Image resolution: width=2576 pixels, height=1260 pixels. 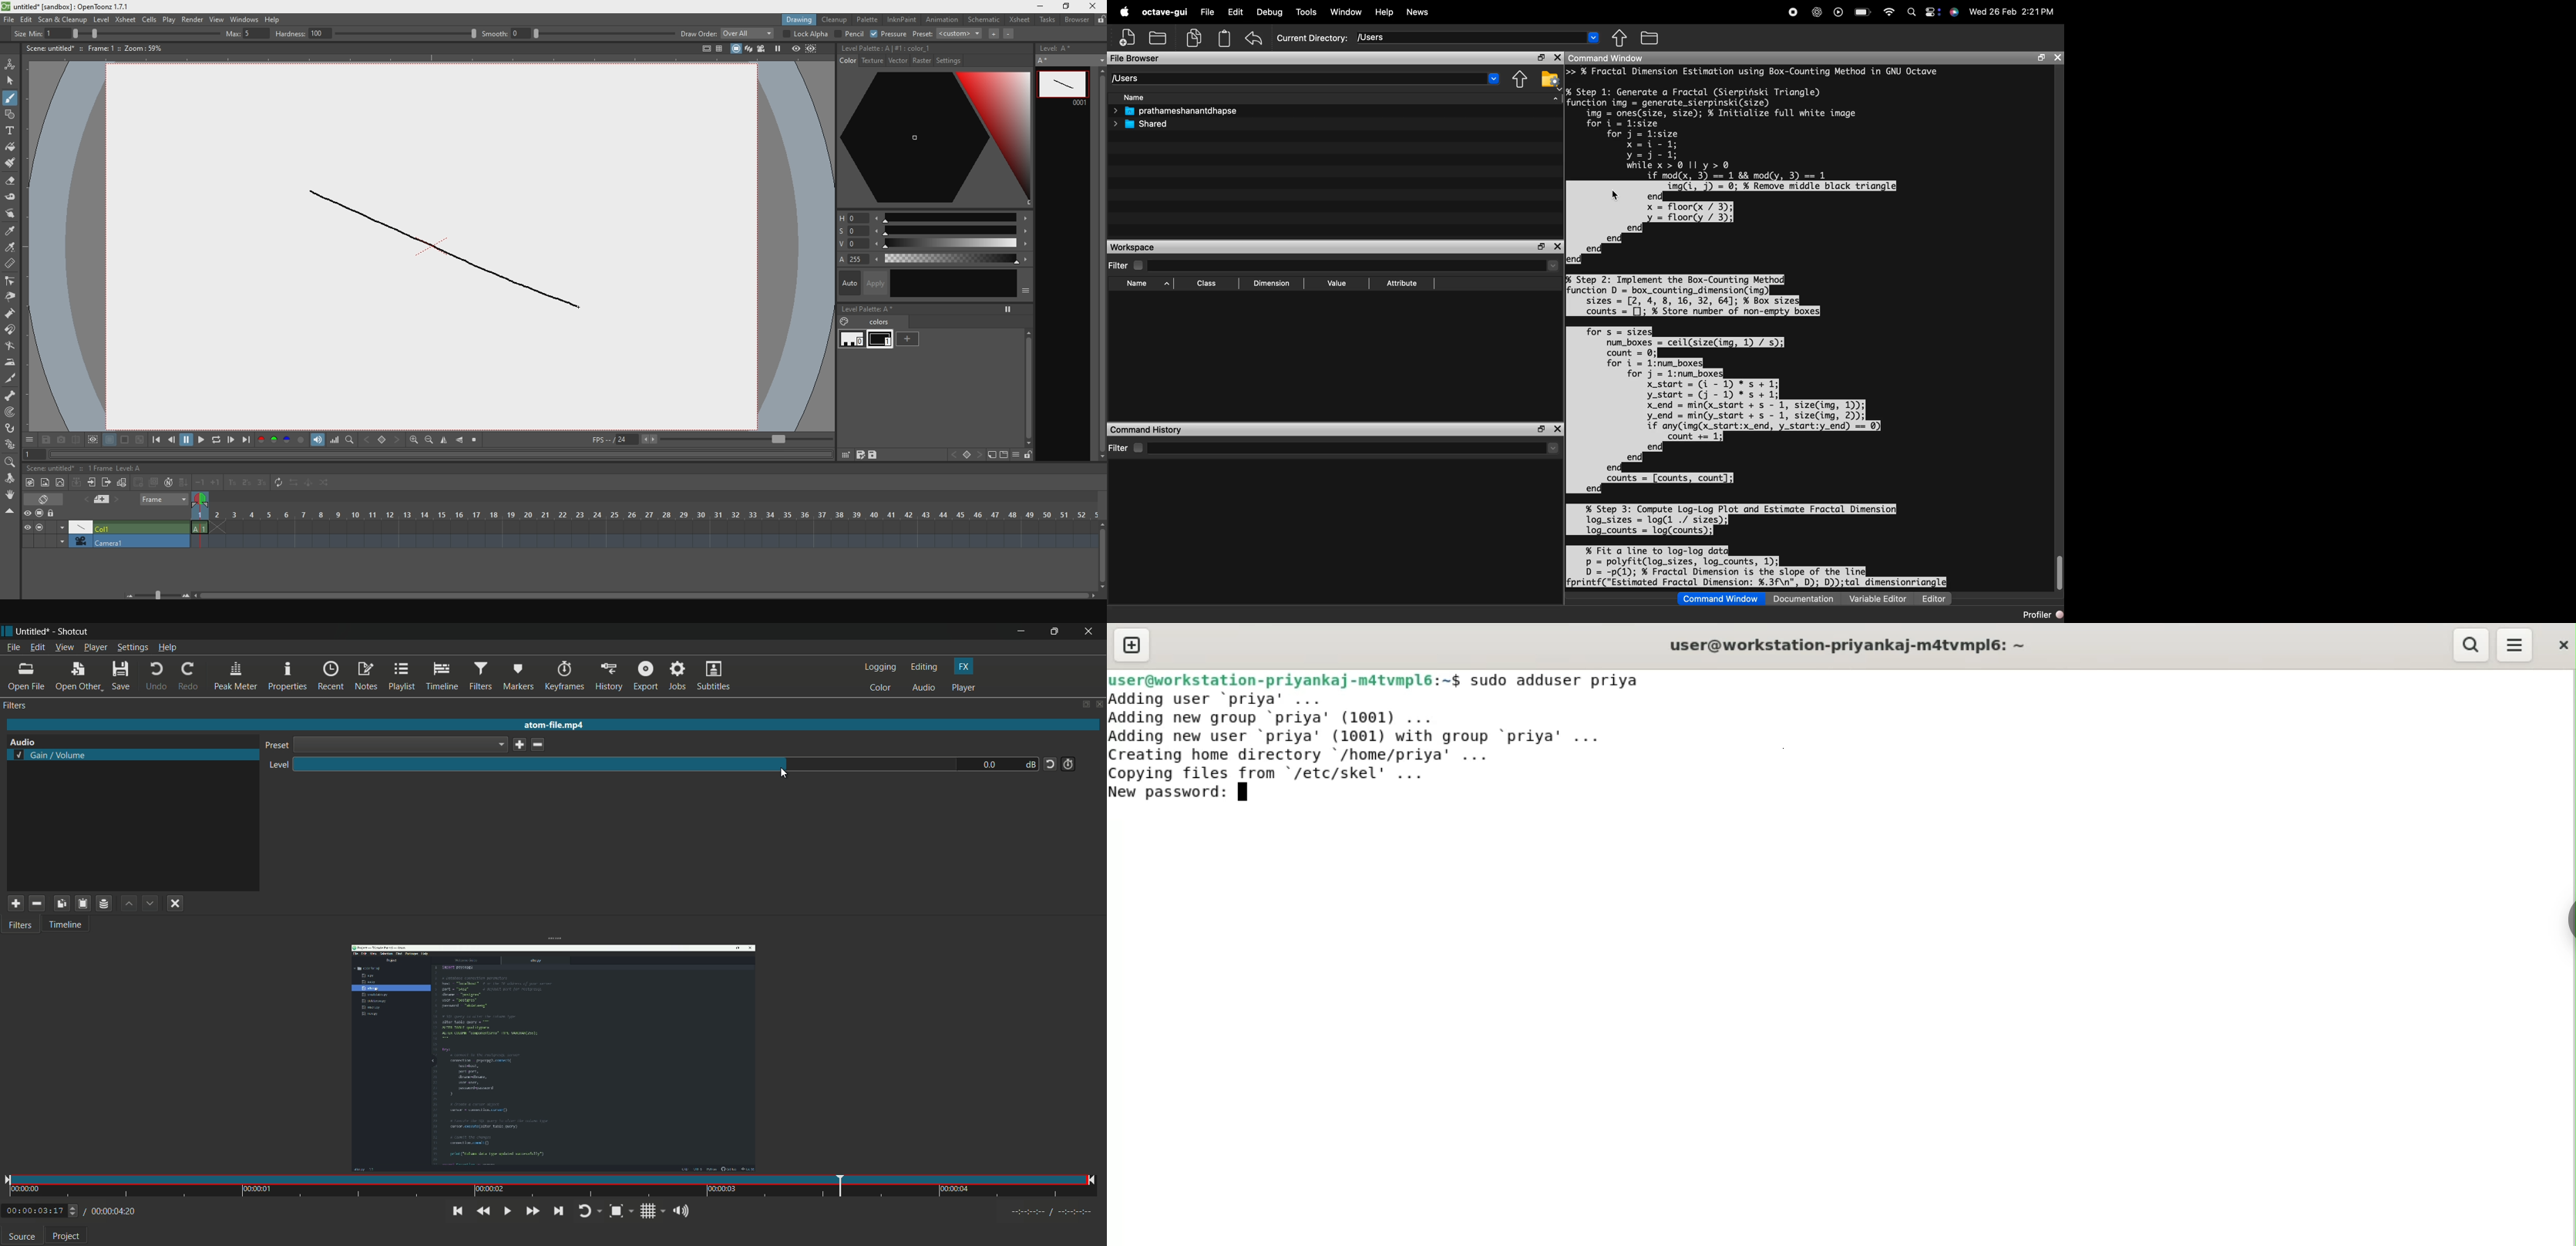 I want to click on timeline, so click(x=441, y=676).